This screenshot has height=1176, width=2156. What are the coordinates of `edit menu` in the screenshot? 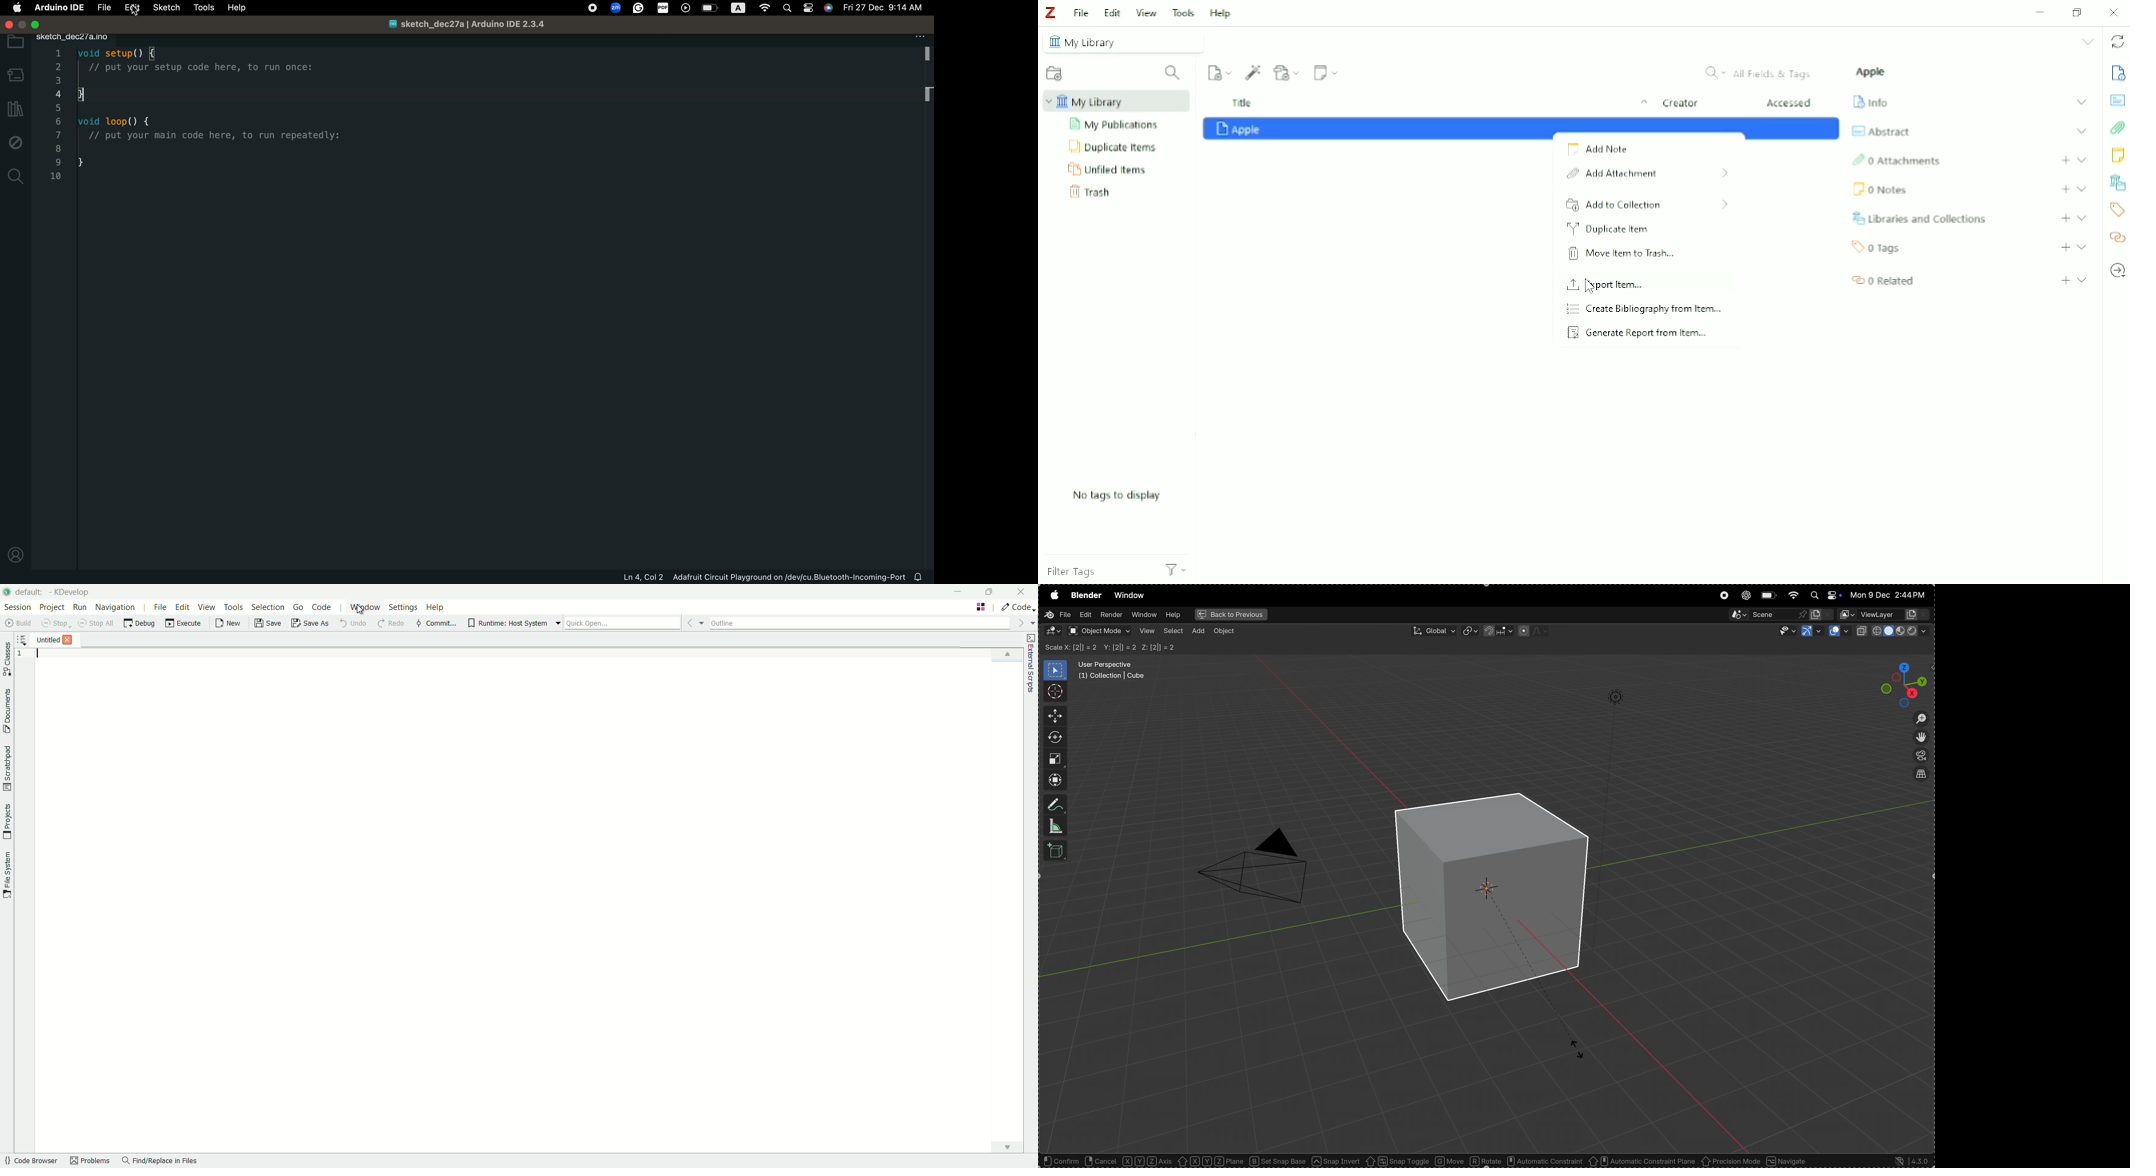 It's located at (184, 607).